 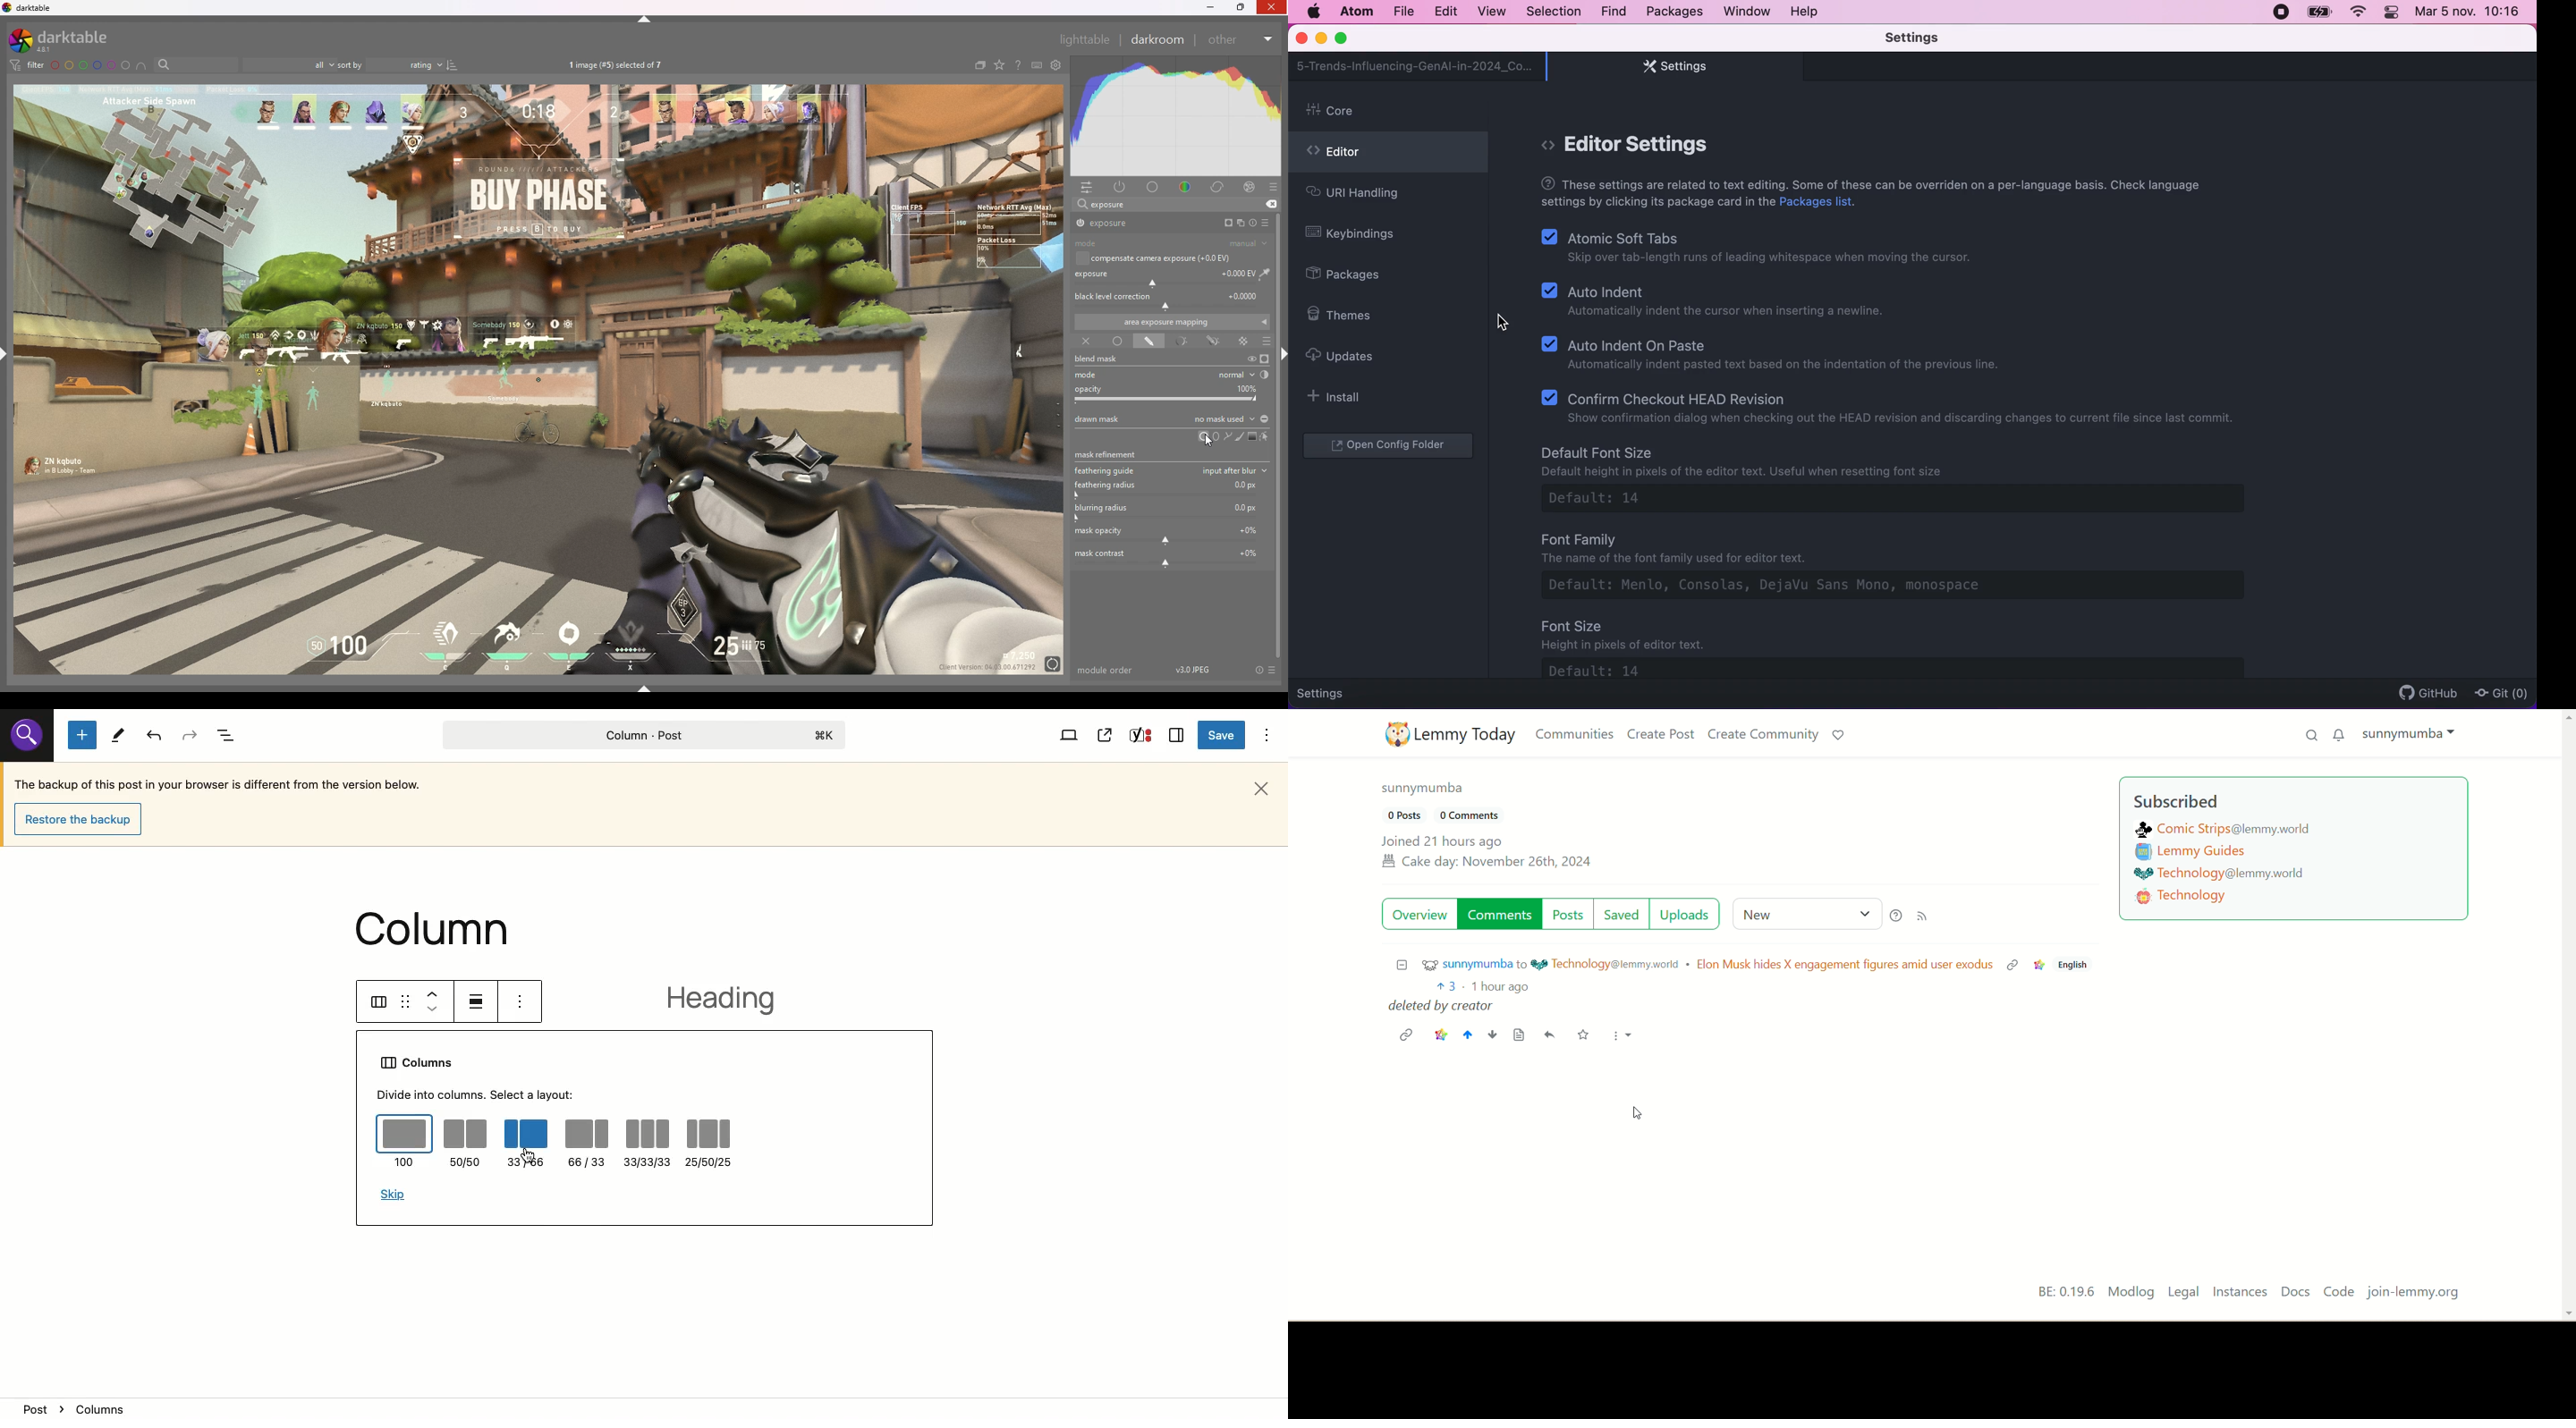 I want to click on , so click(x=2012, y=966).